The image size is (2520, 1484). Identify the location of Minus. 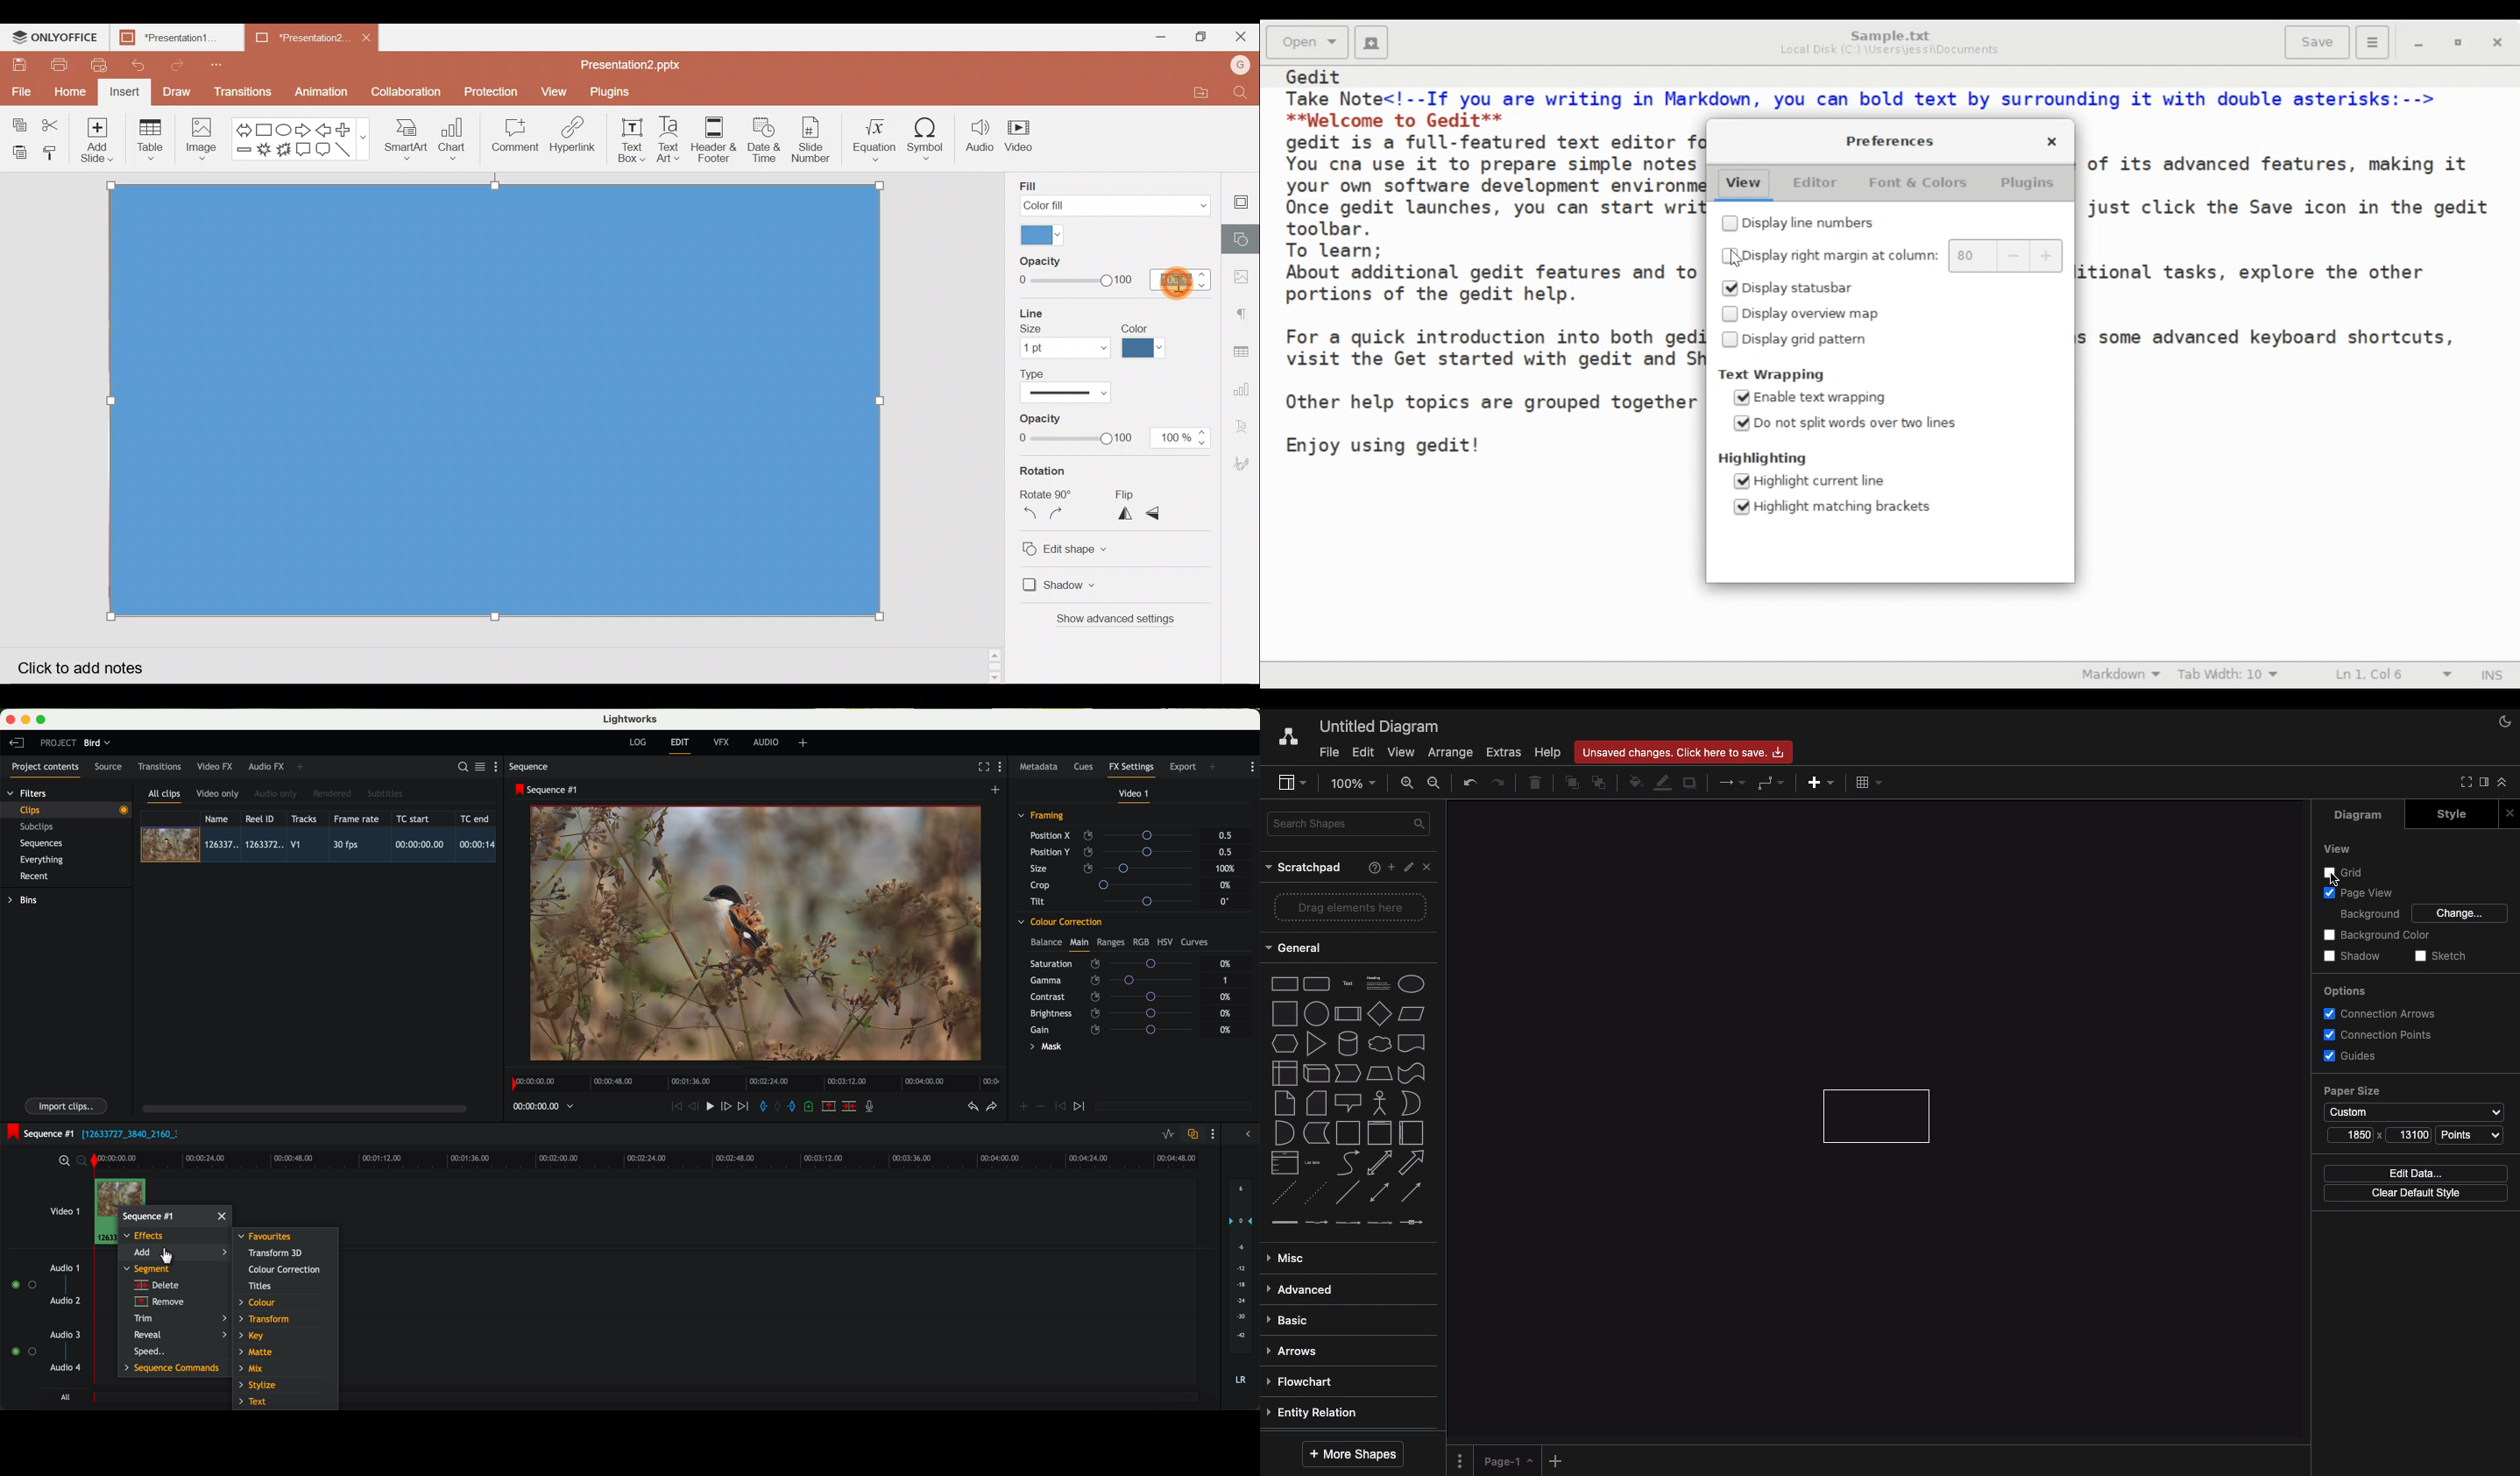
(243, 154).